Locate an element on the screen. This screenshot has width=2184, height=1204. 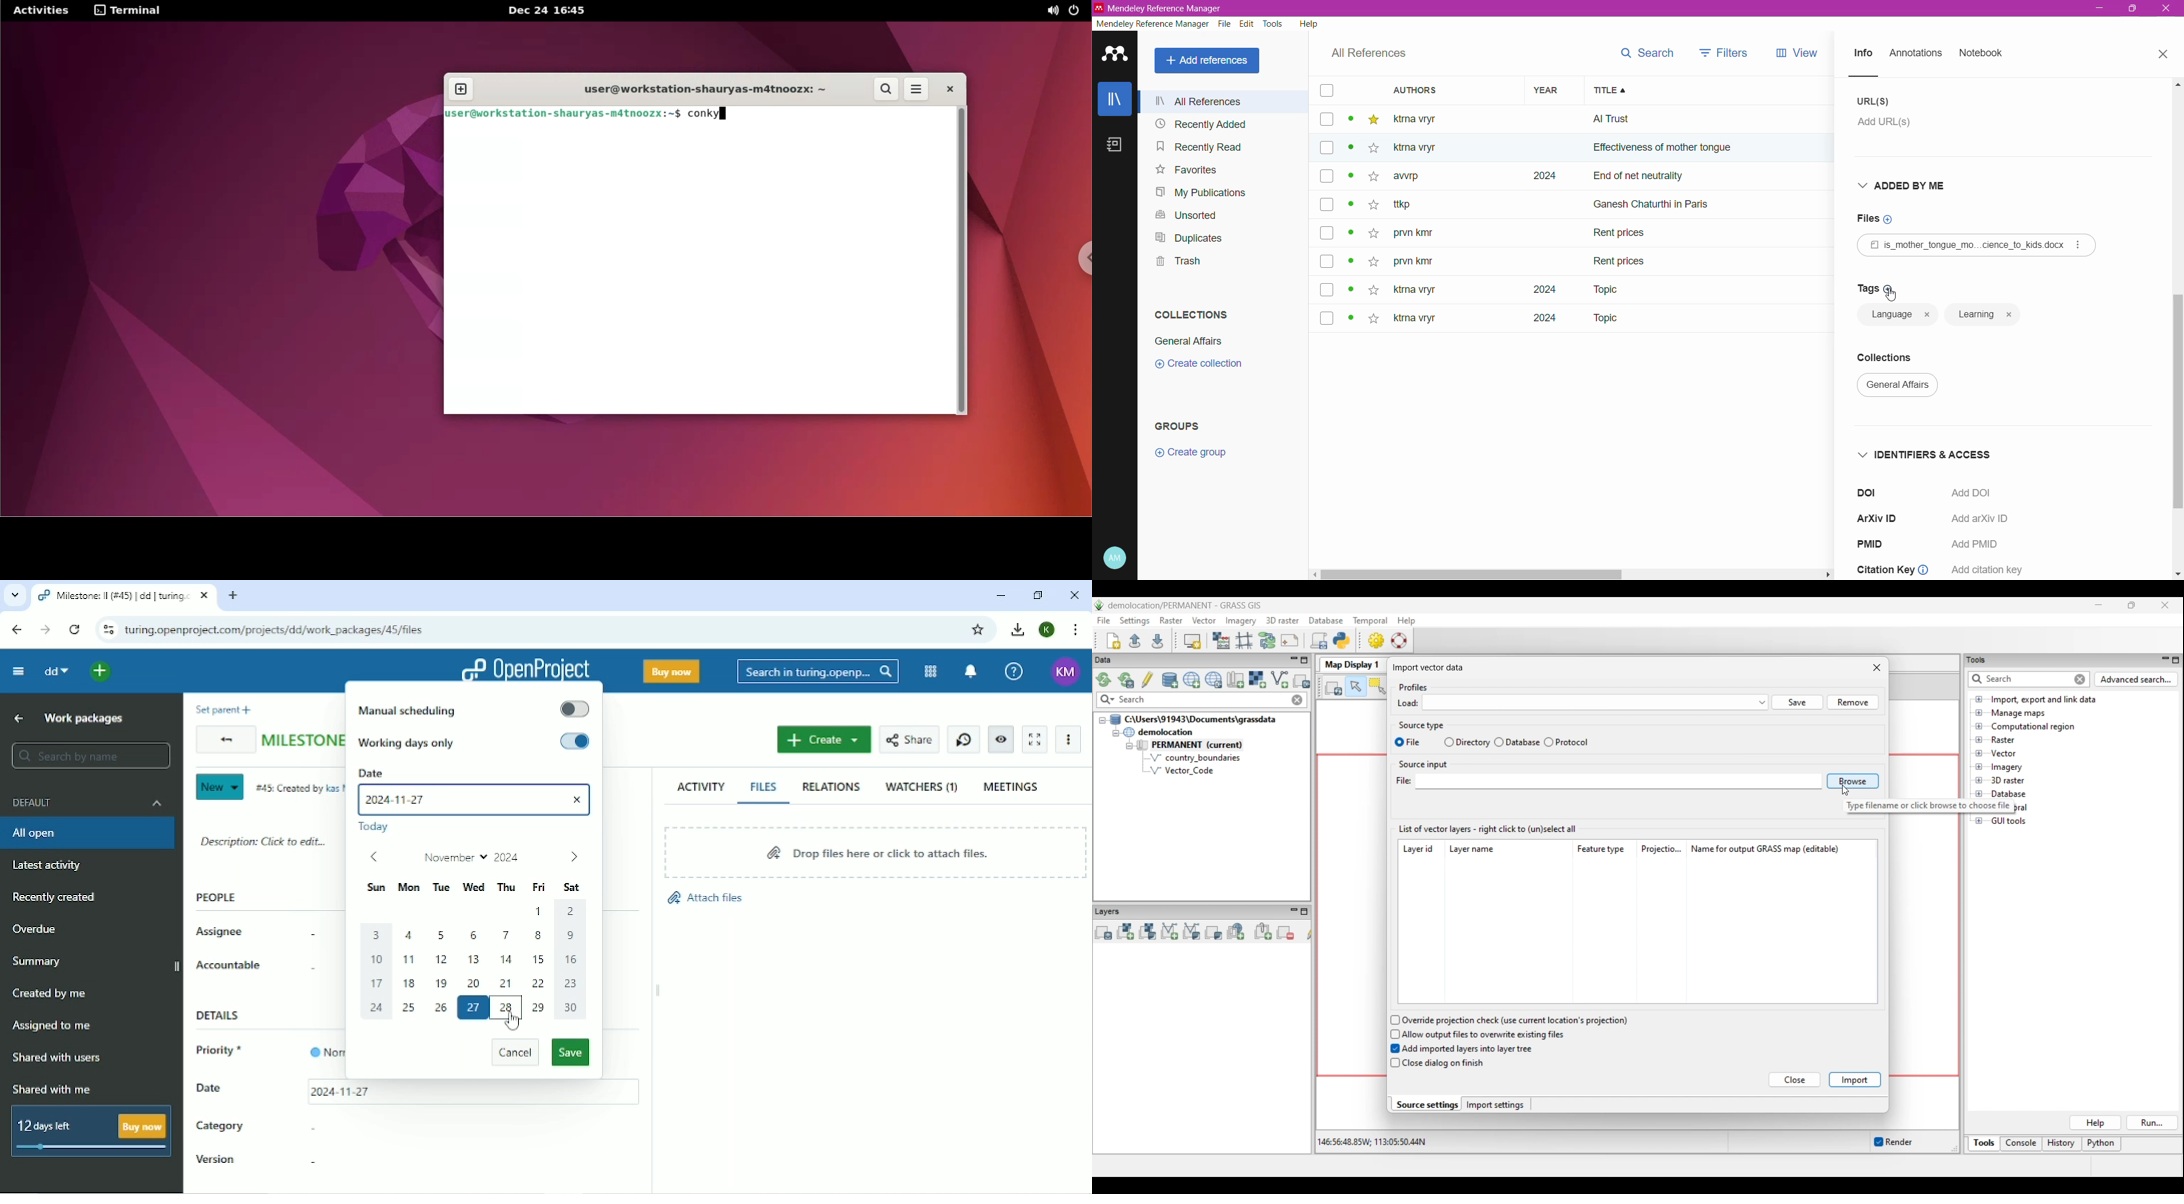
Tools is located at coordinates (1274, 24).